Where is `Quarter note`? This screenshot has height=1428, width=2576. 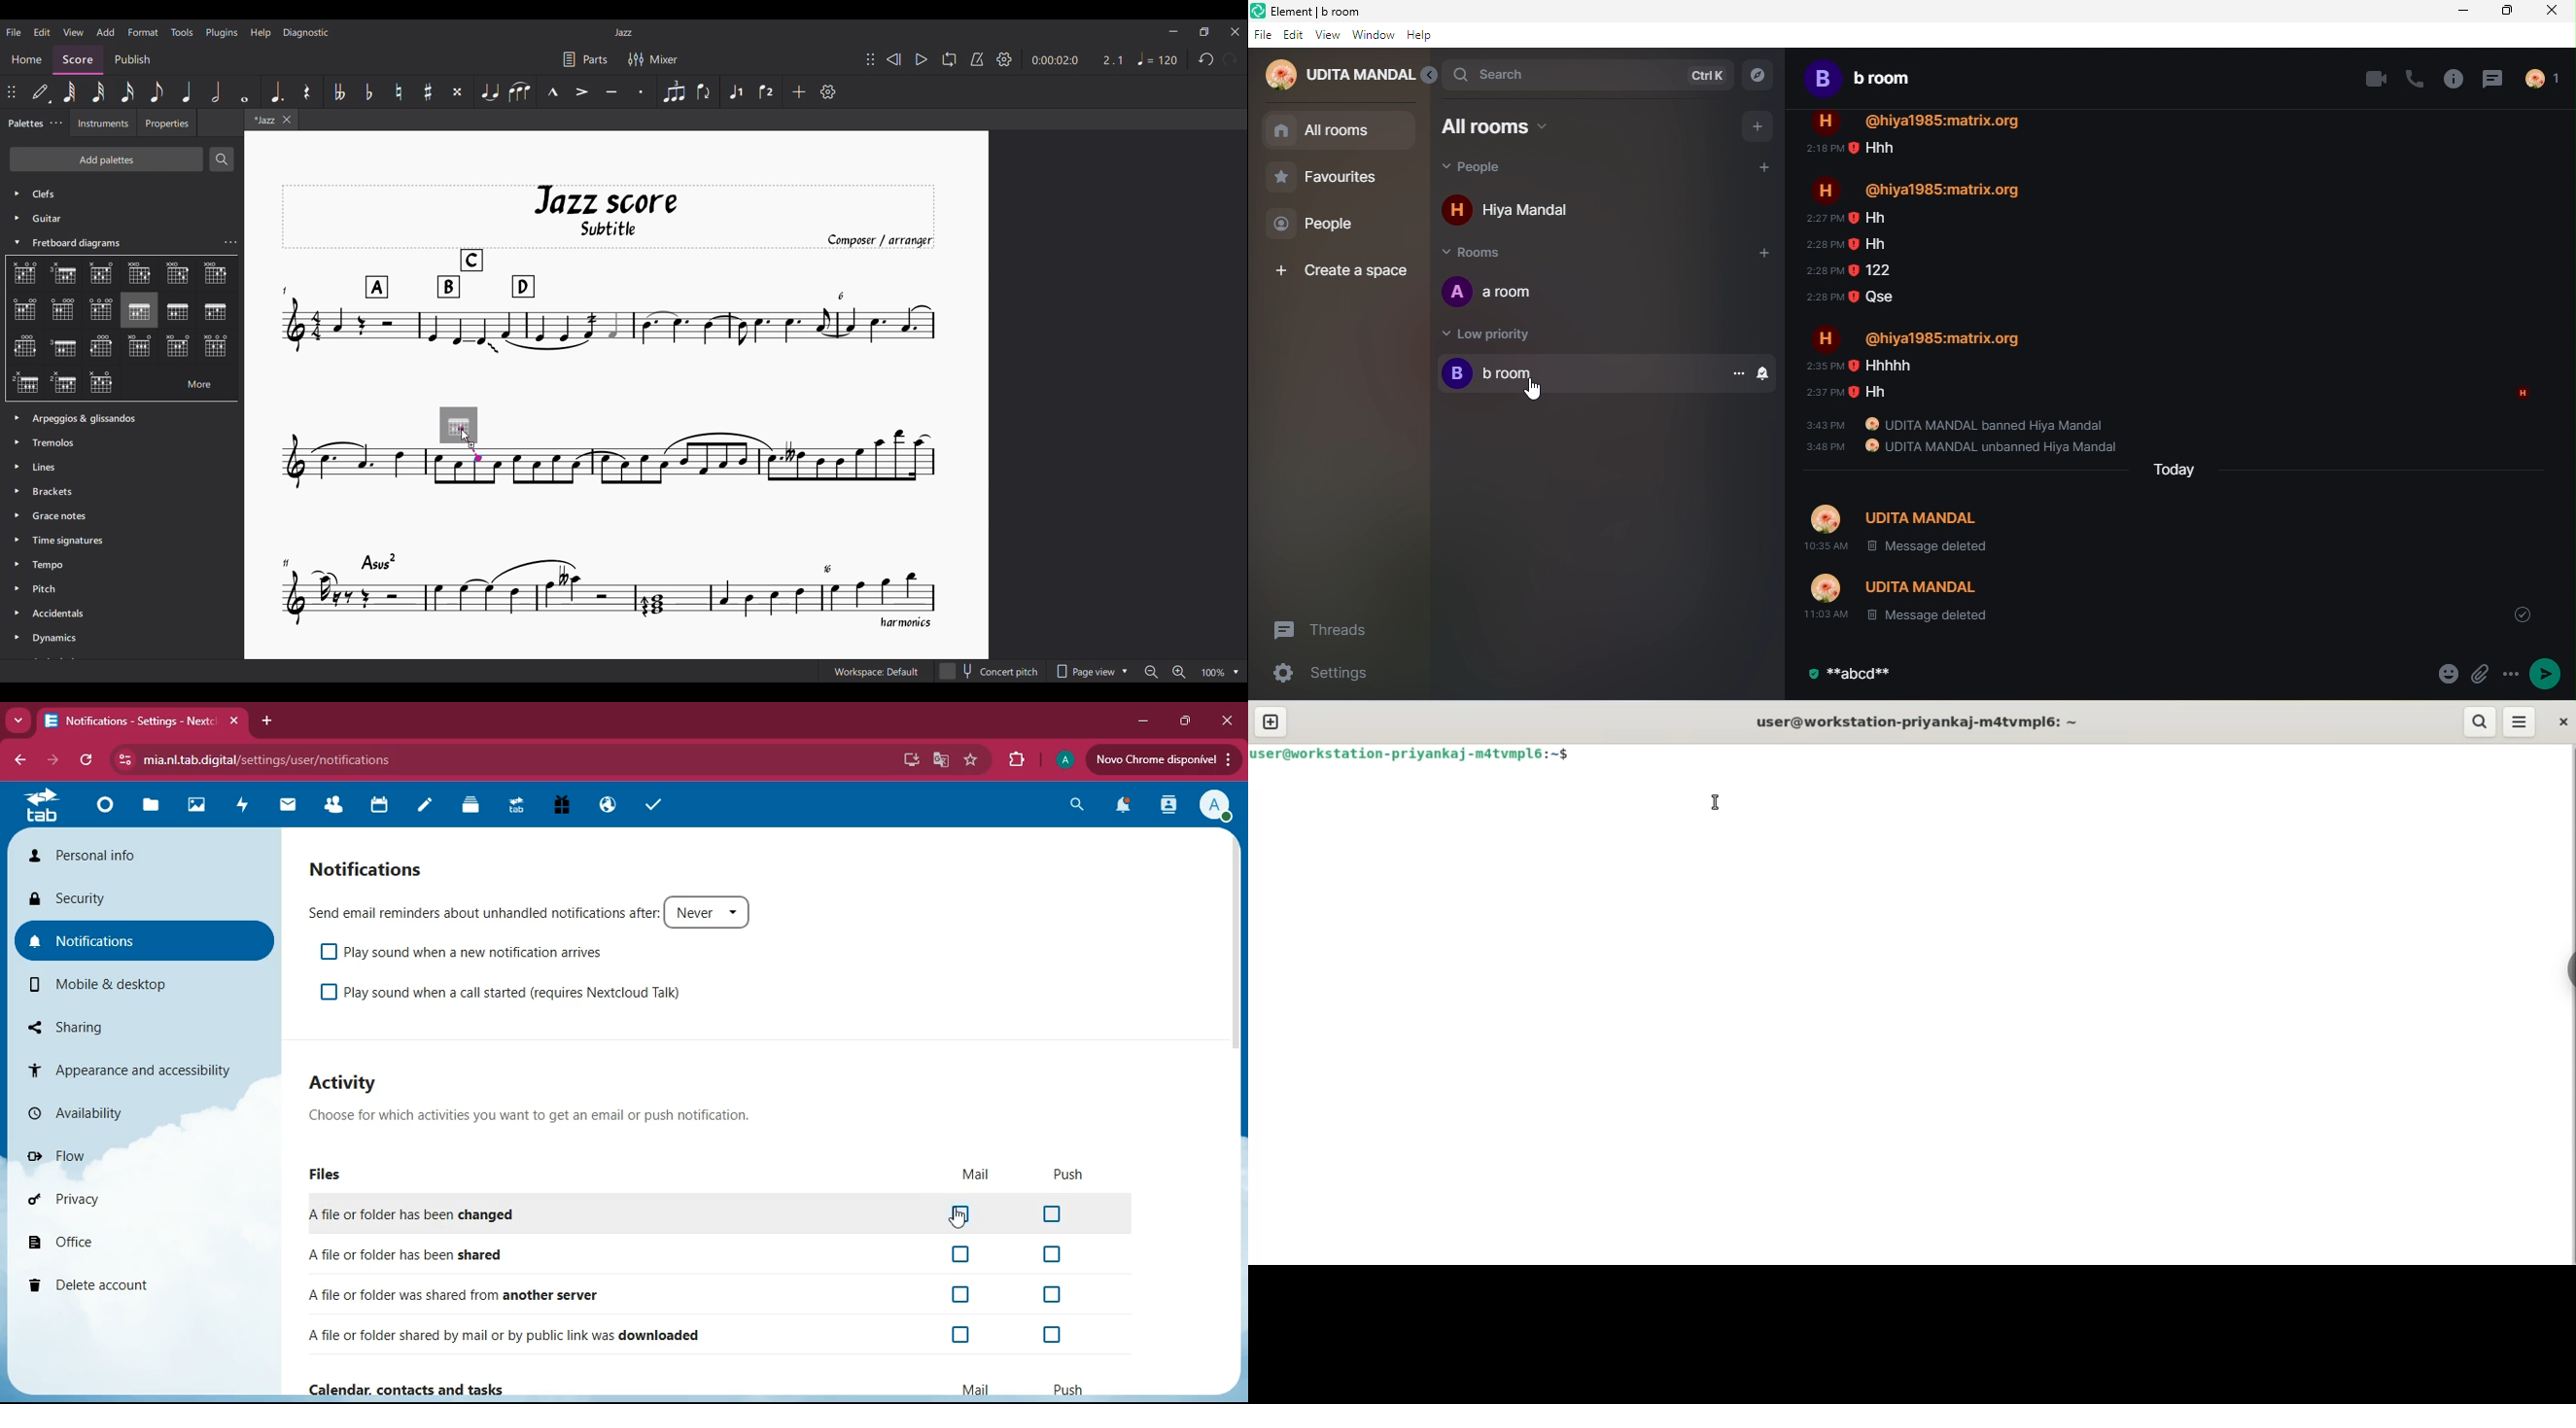
Quarter note is located at coordinates (188, 92).